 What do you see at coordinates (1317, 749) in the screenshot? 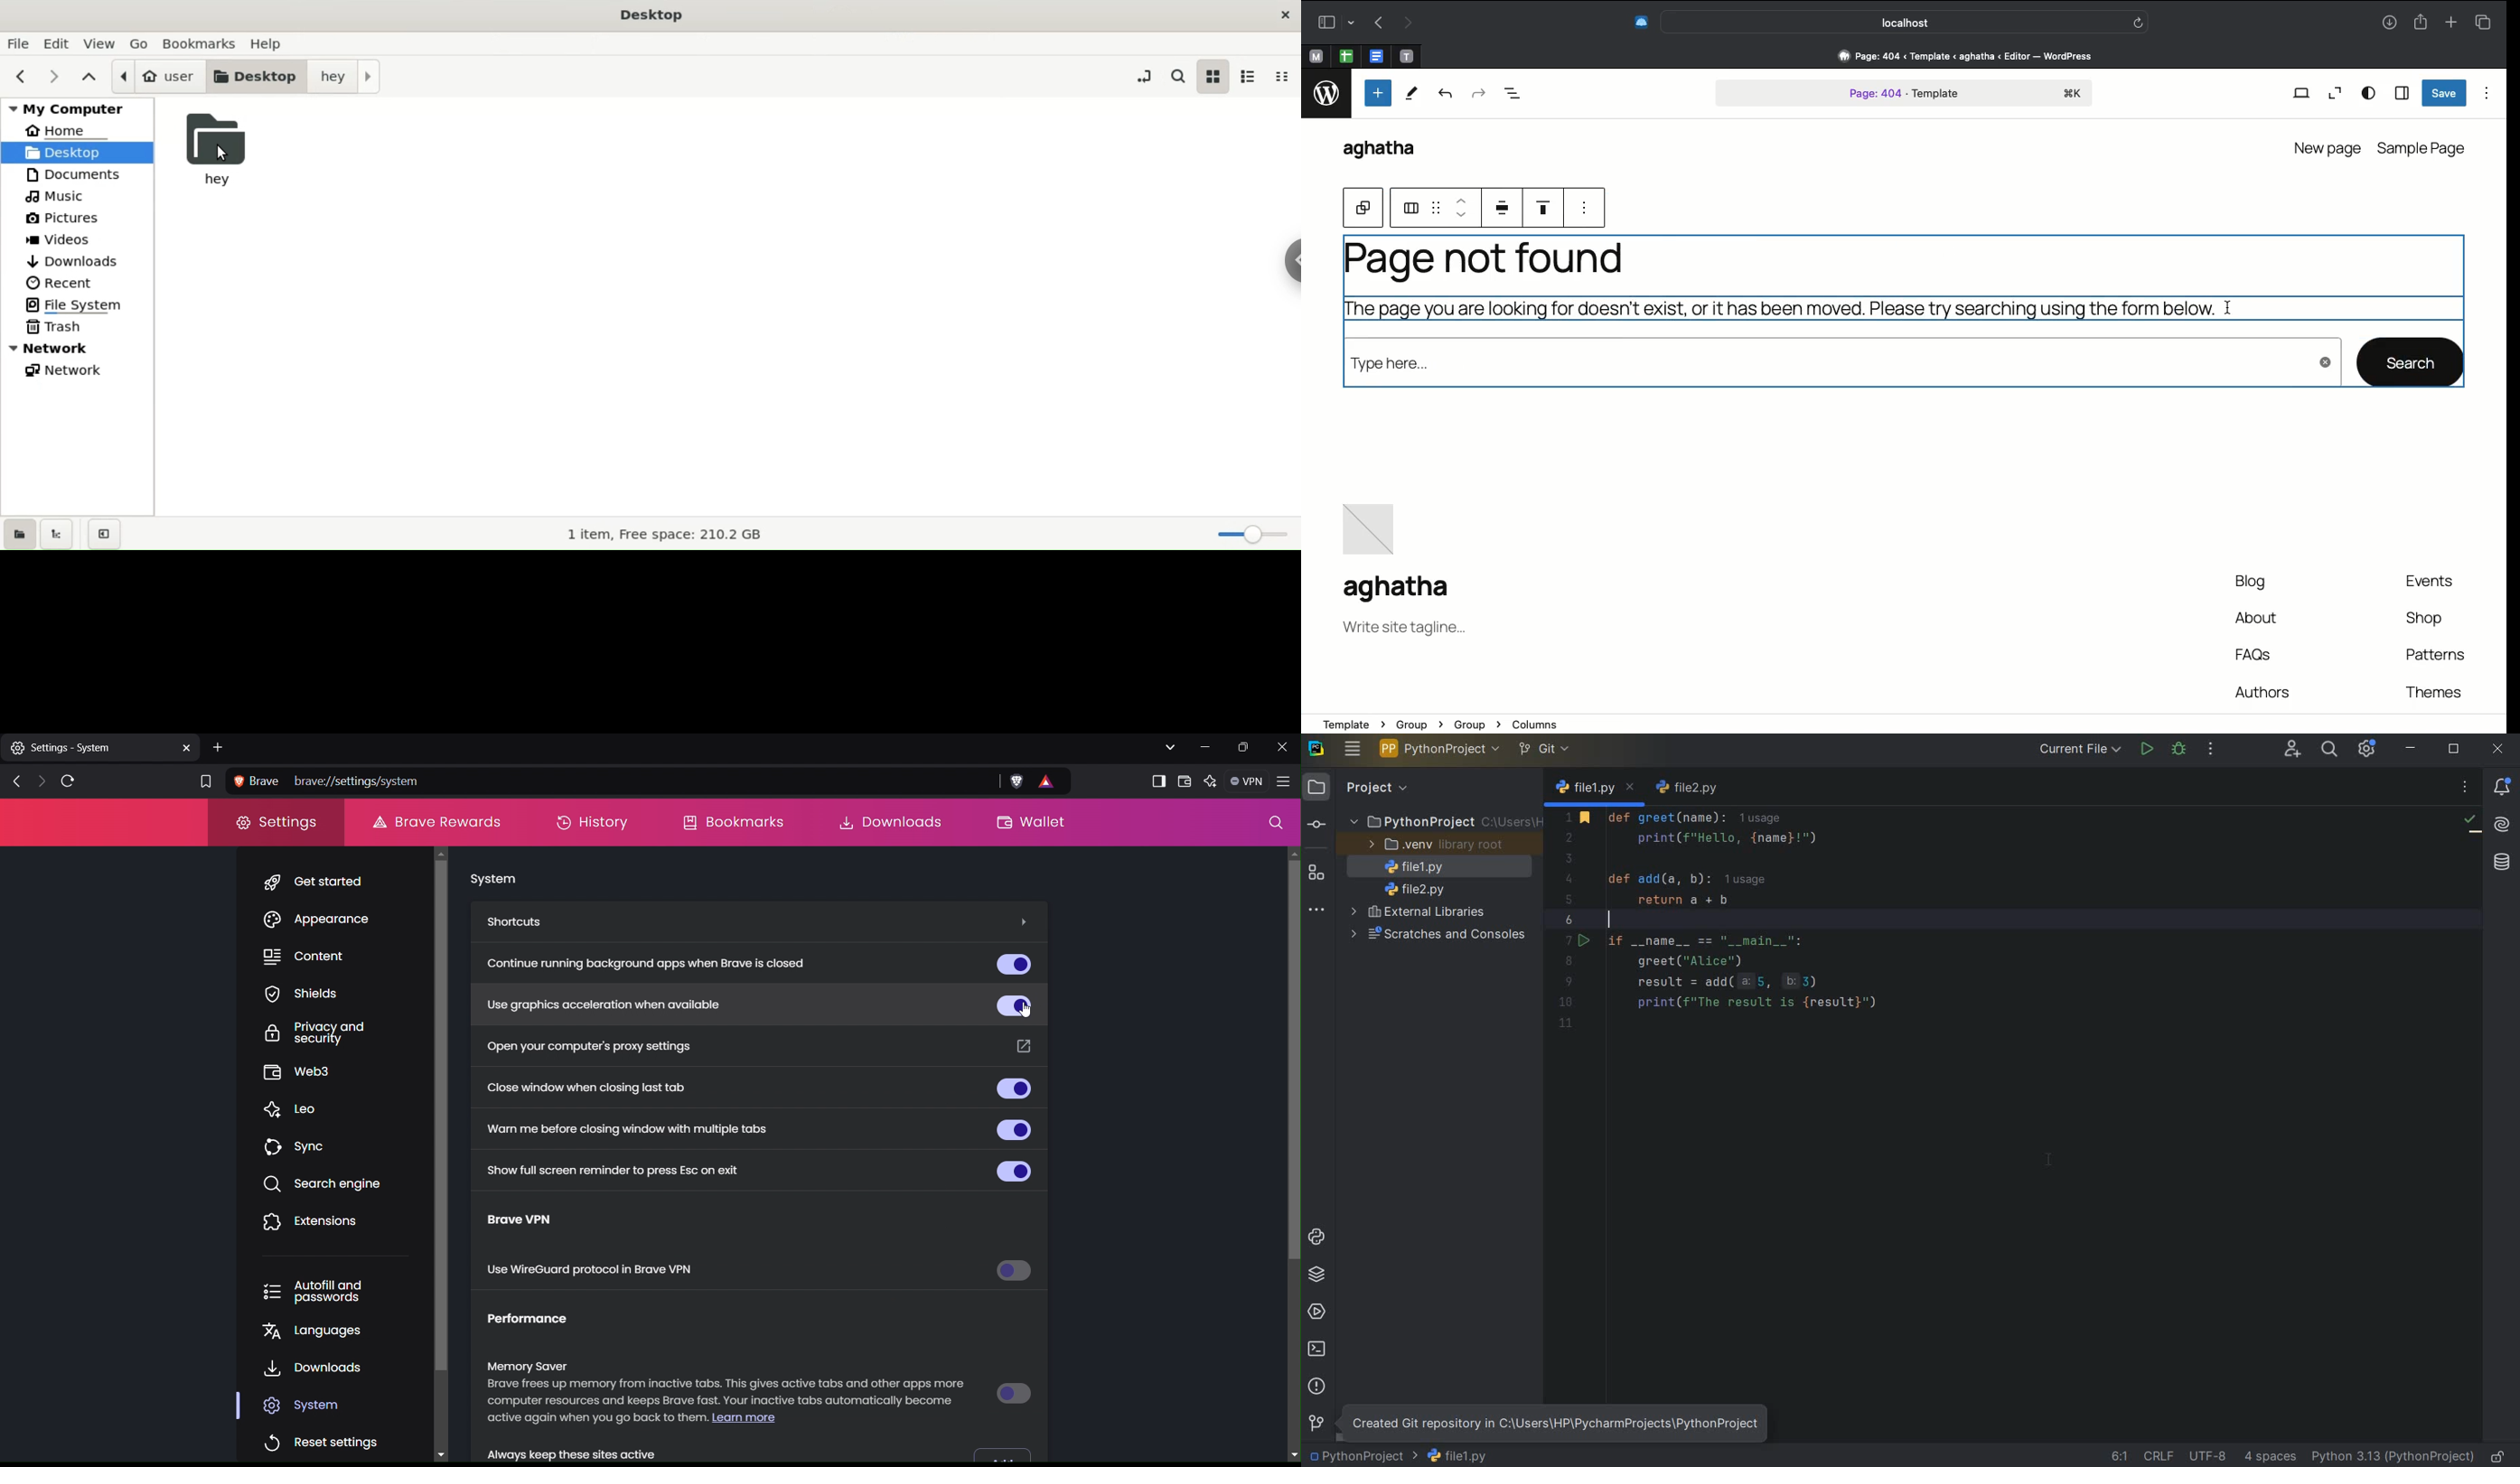
I see `system logo` at bounding box center [1317, 749].